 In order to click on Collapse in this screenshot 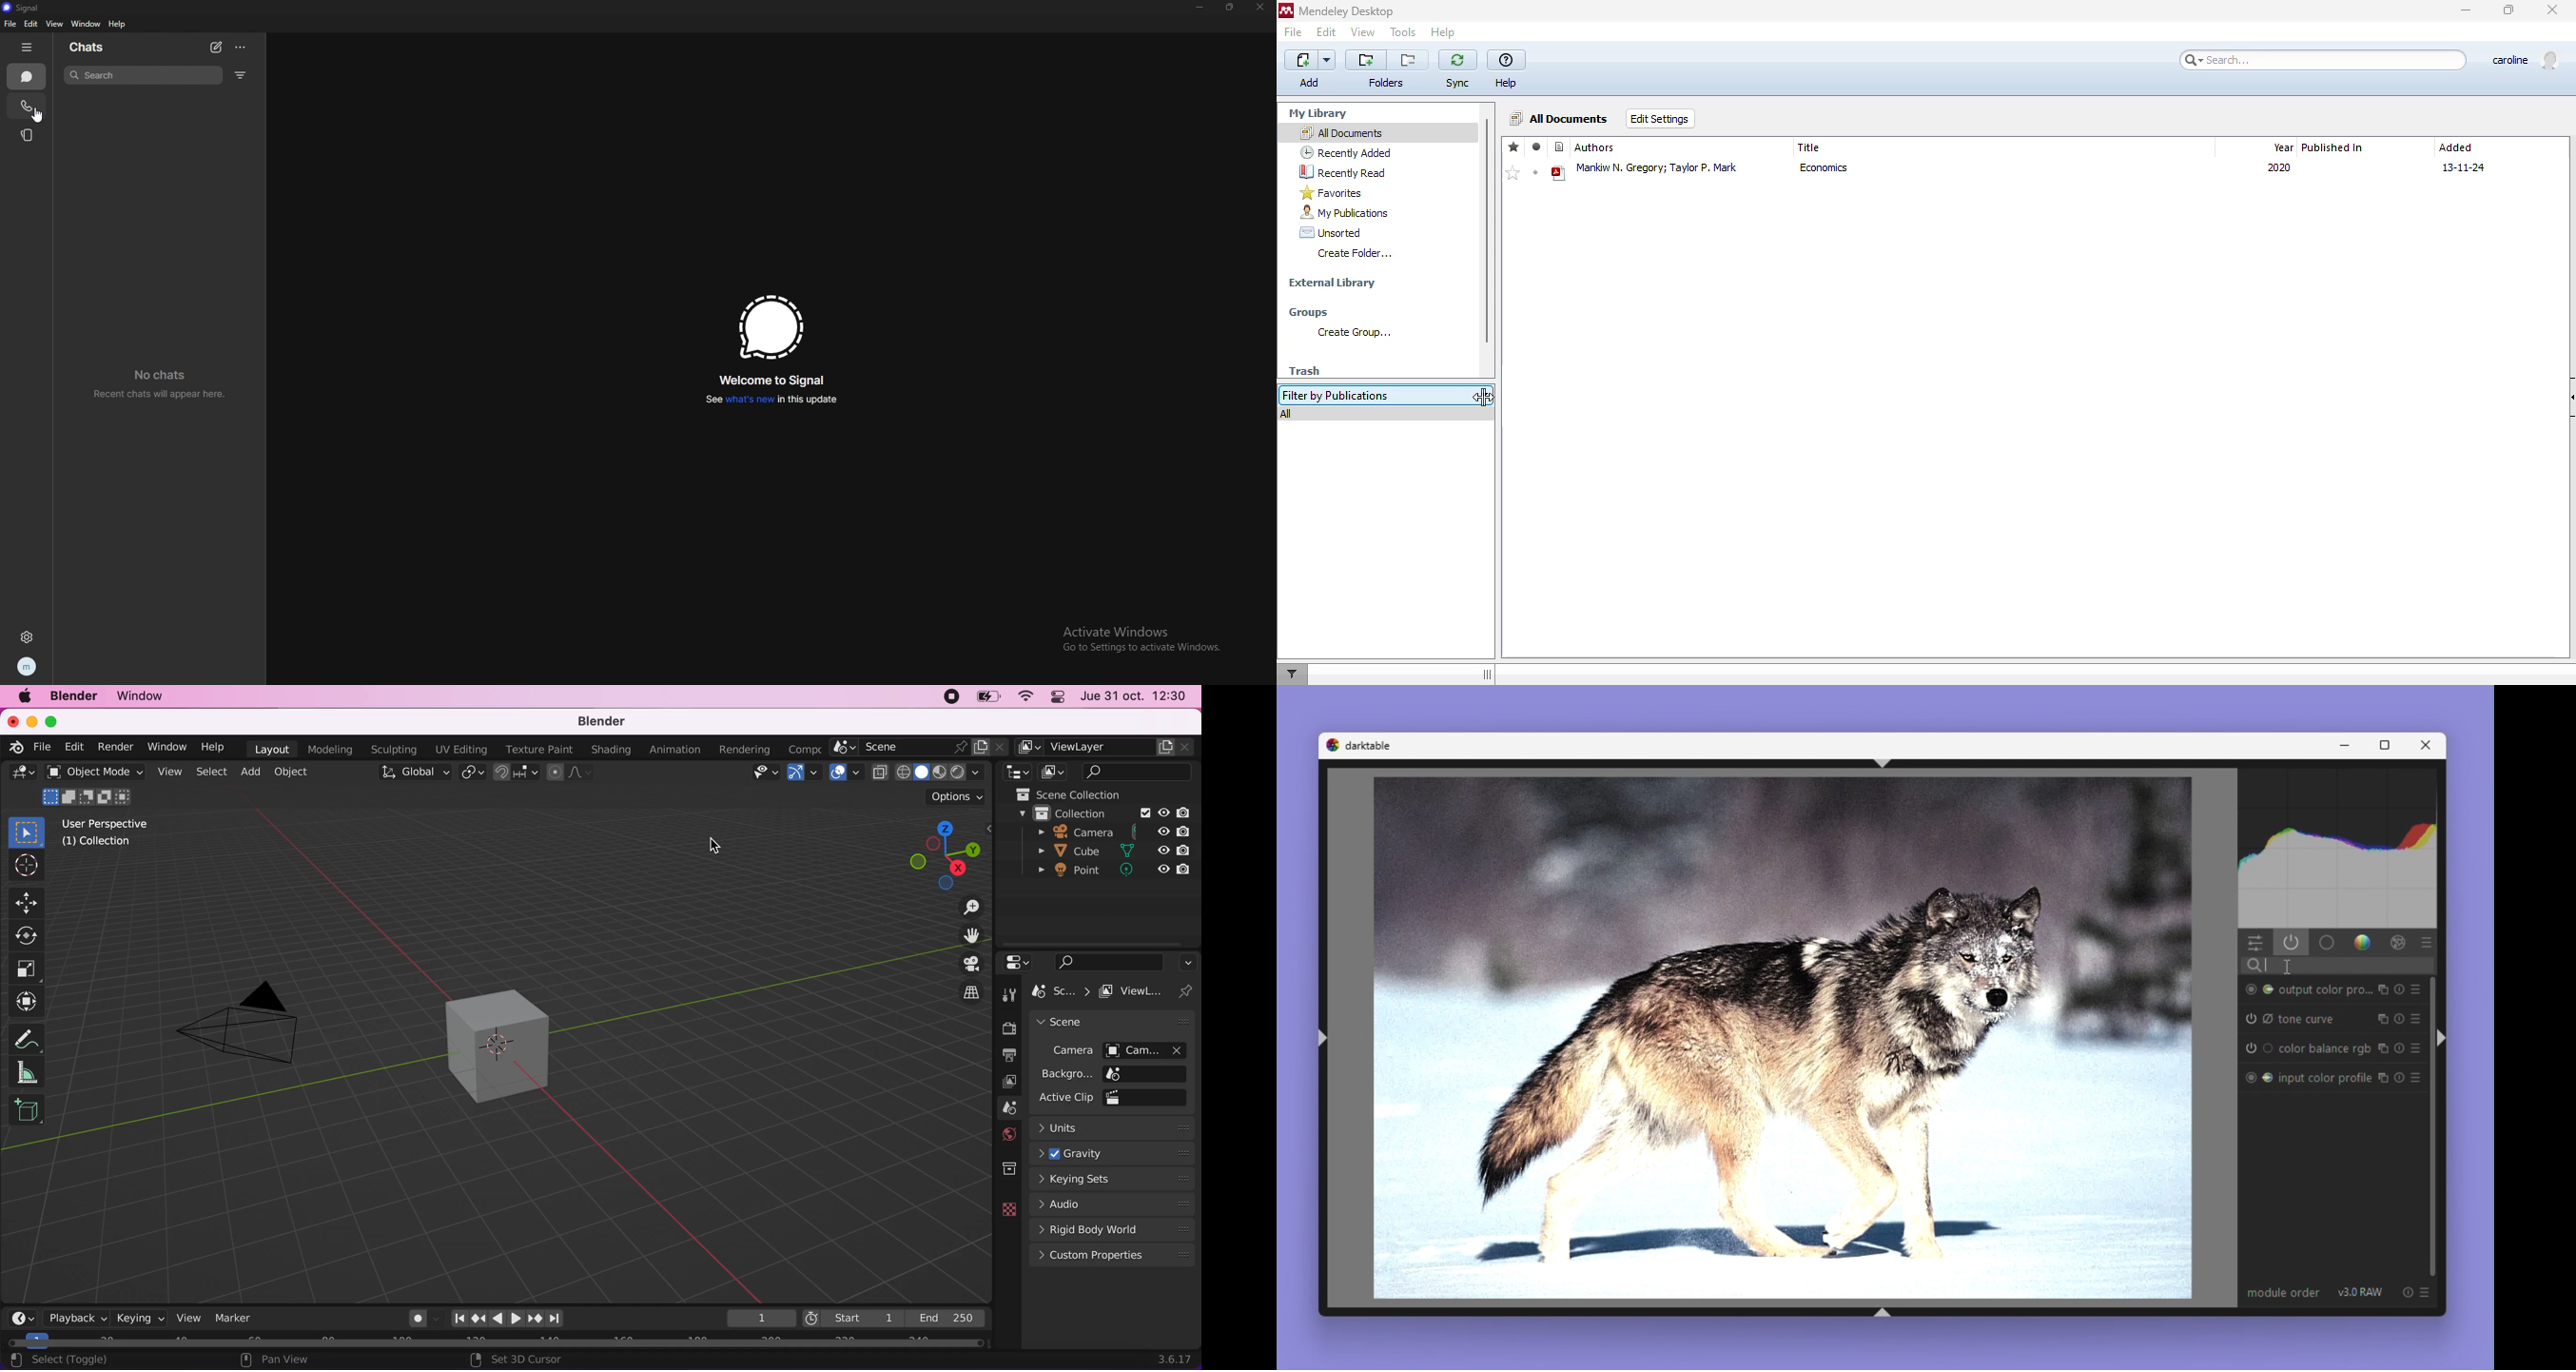, I will do `click(2442, 1040)`.